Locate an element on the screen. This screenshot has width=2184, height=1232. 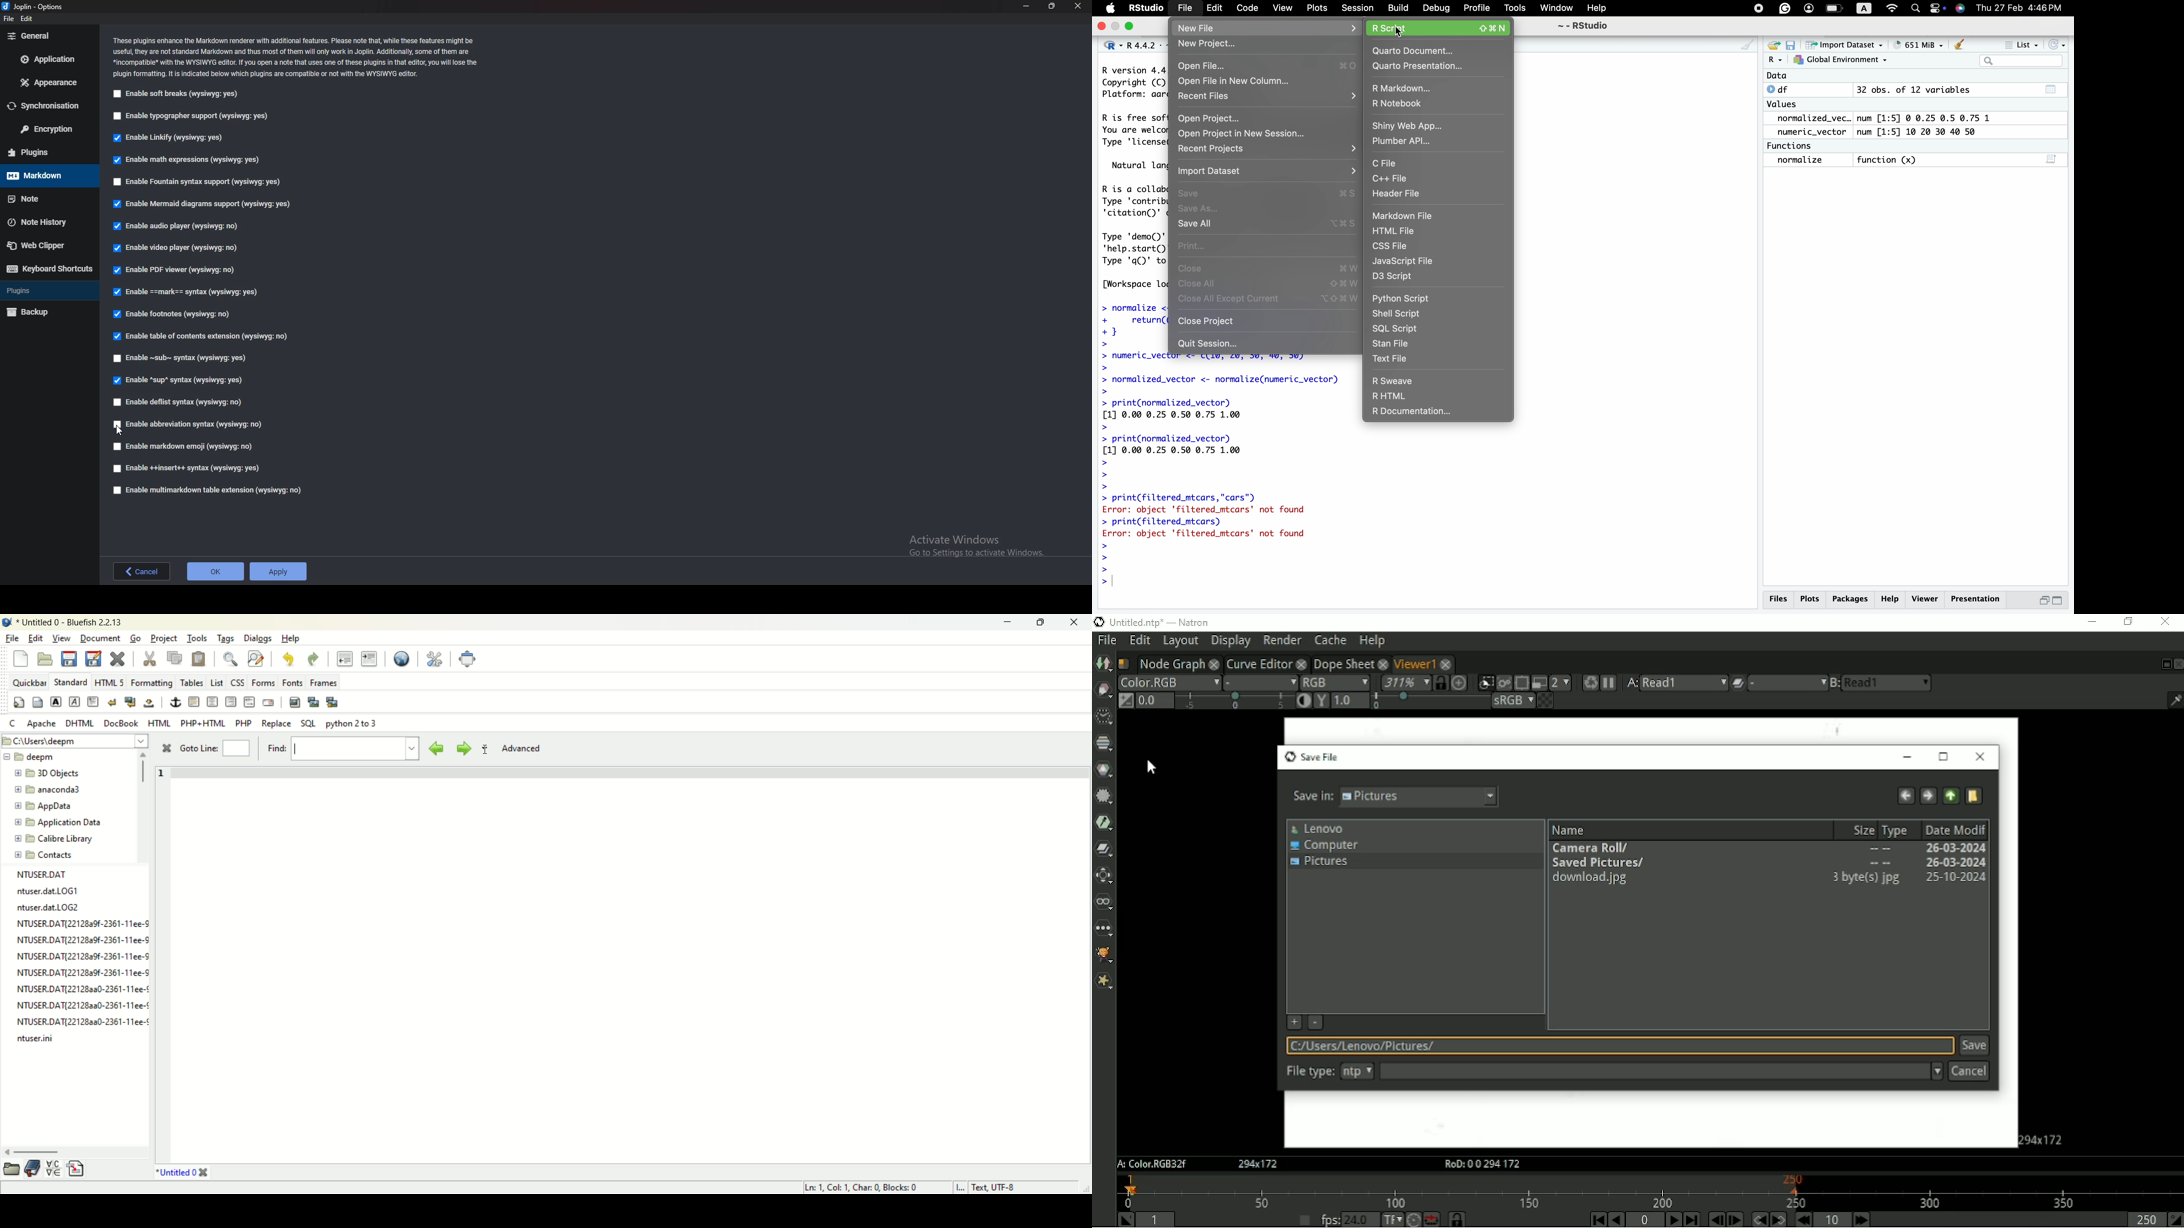
0 Quit Session is located at coordinates (1218, 343).